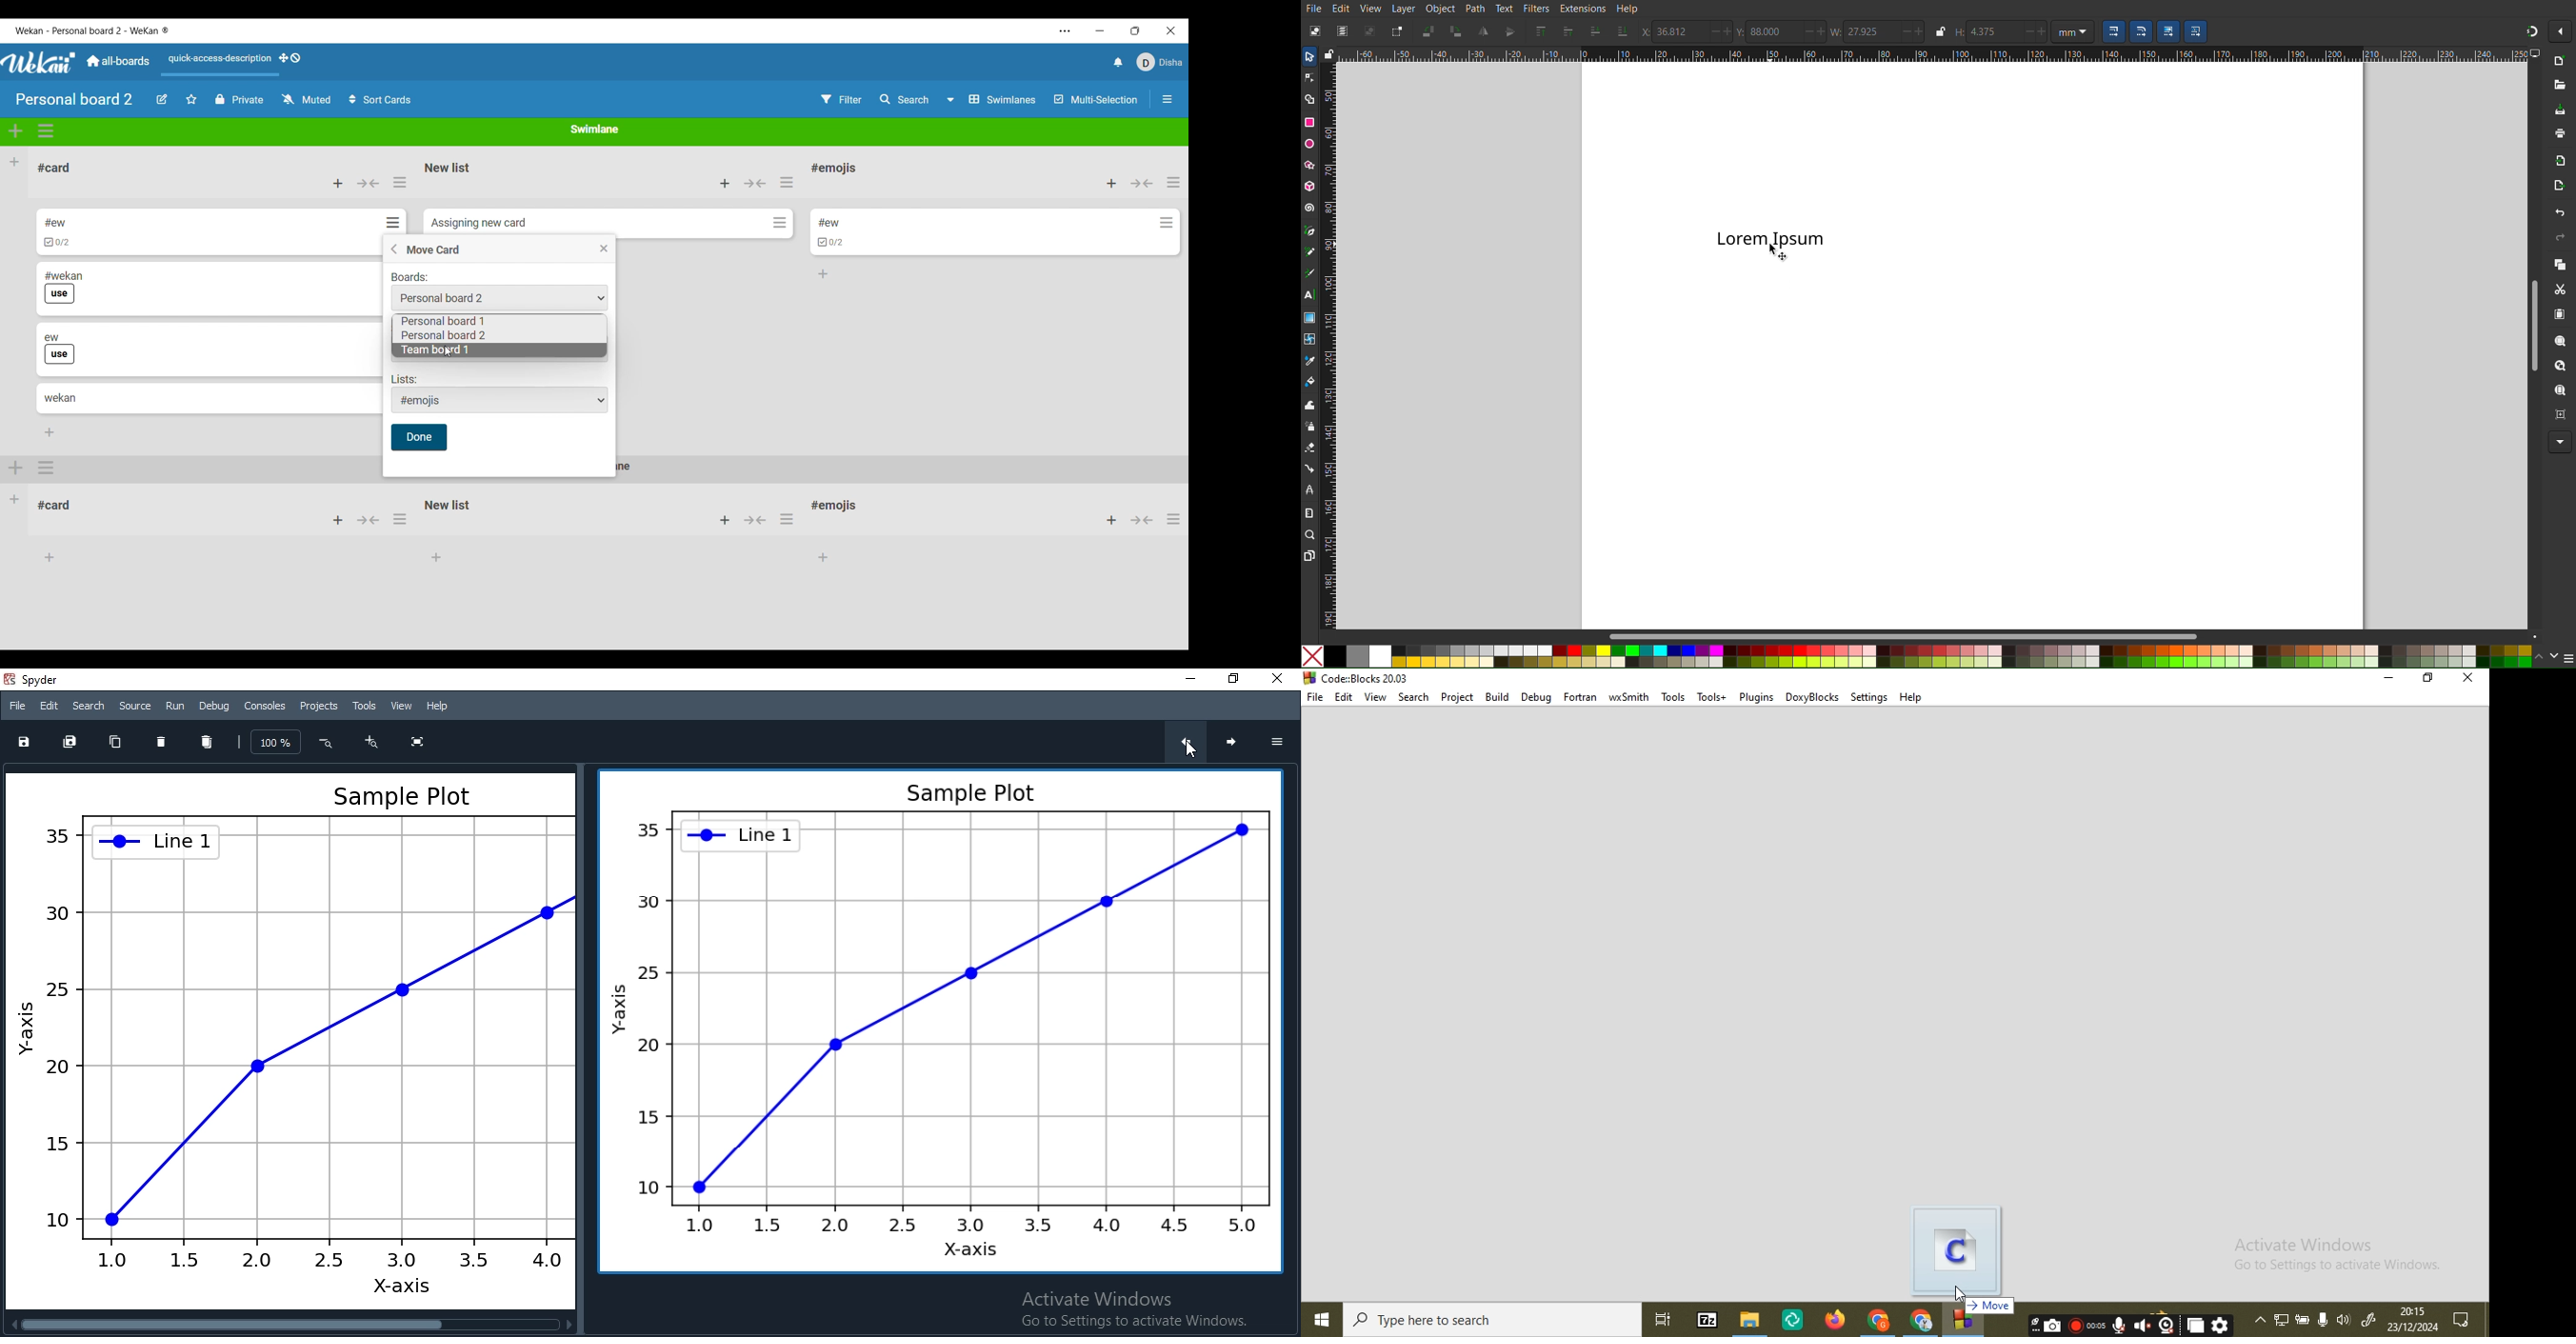 The image size is (2576, 1344). Describe the element at coordinates (370, 523) in the screenshot. I see `button` at that location.